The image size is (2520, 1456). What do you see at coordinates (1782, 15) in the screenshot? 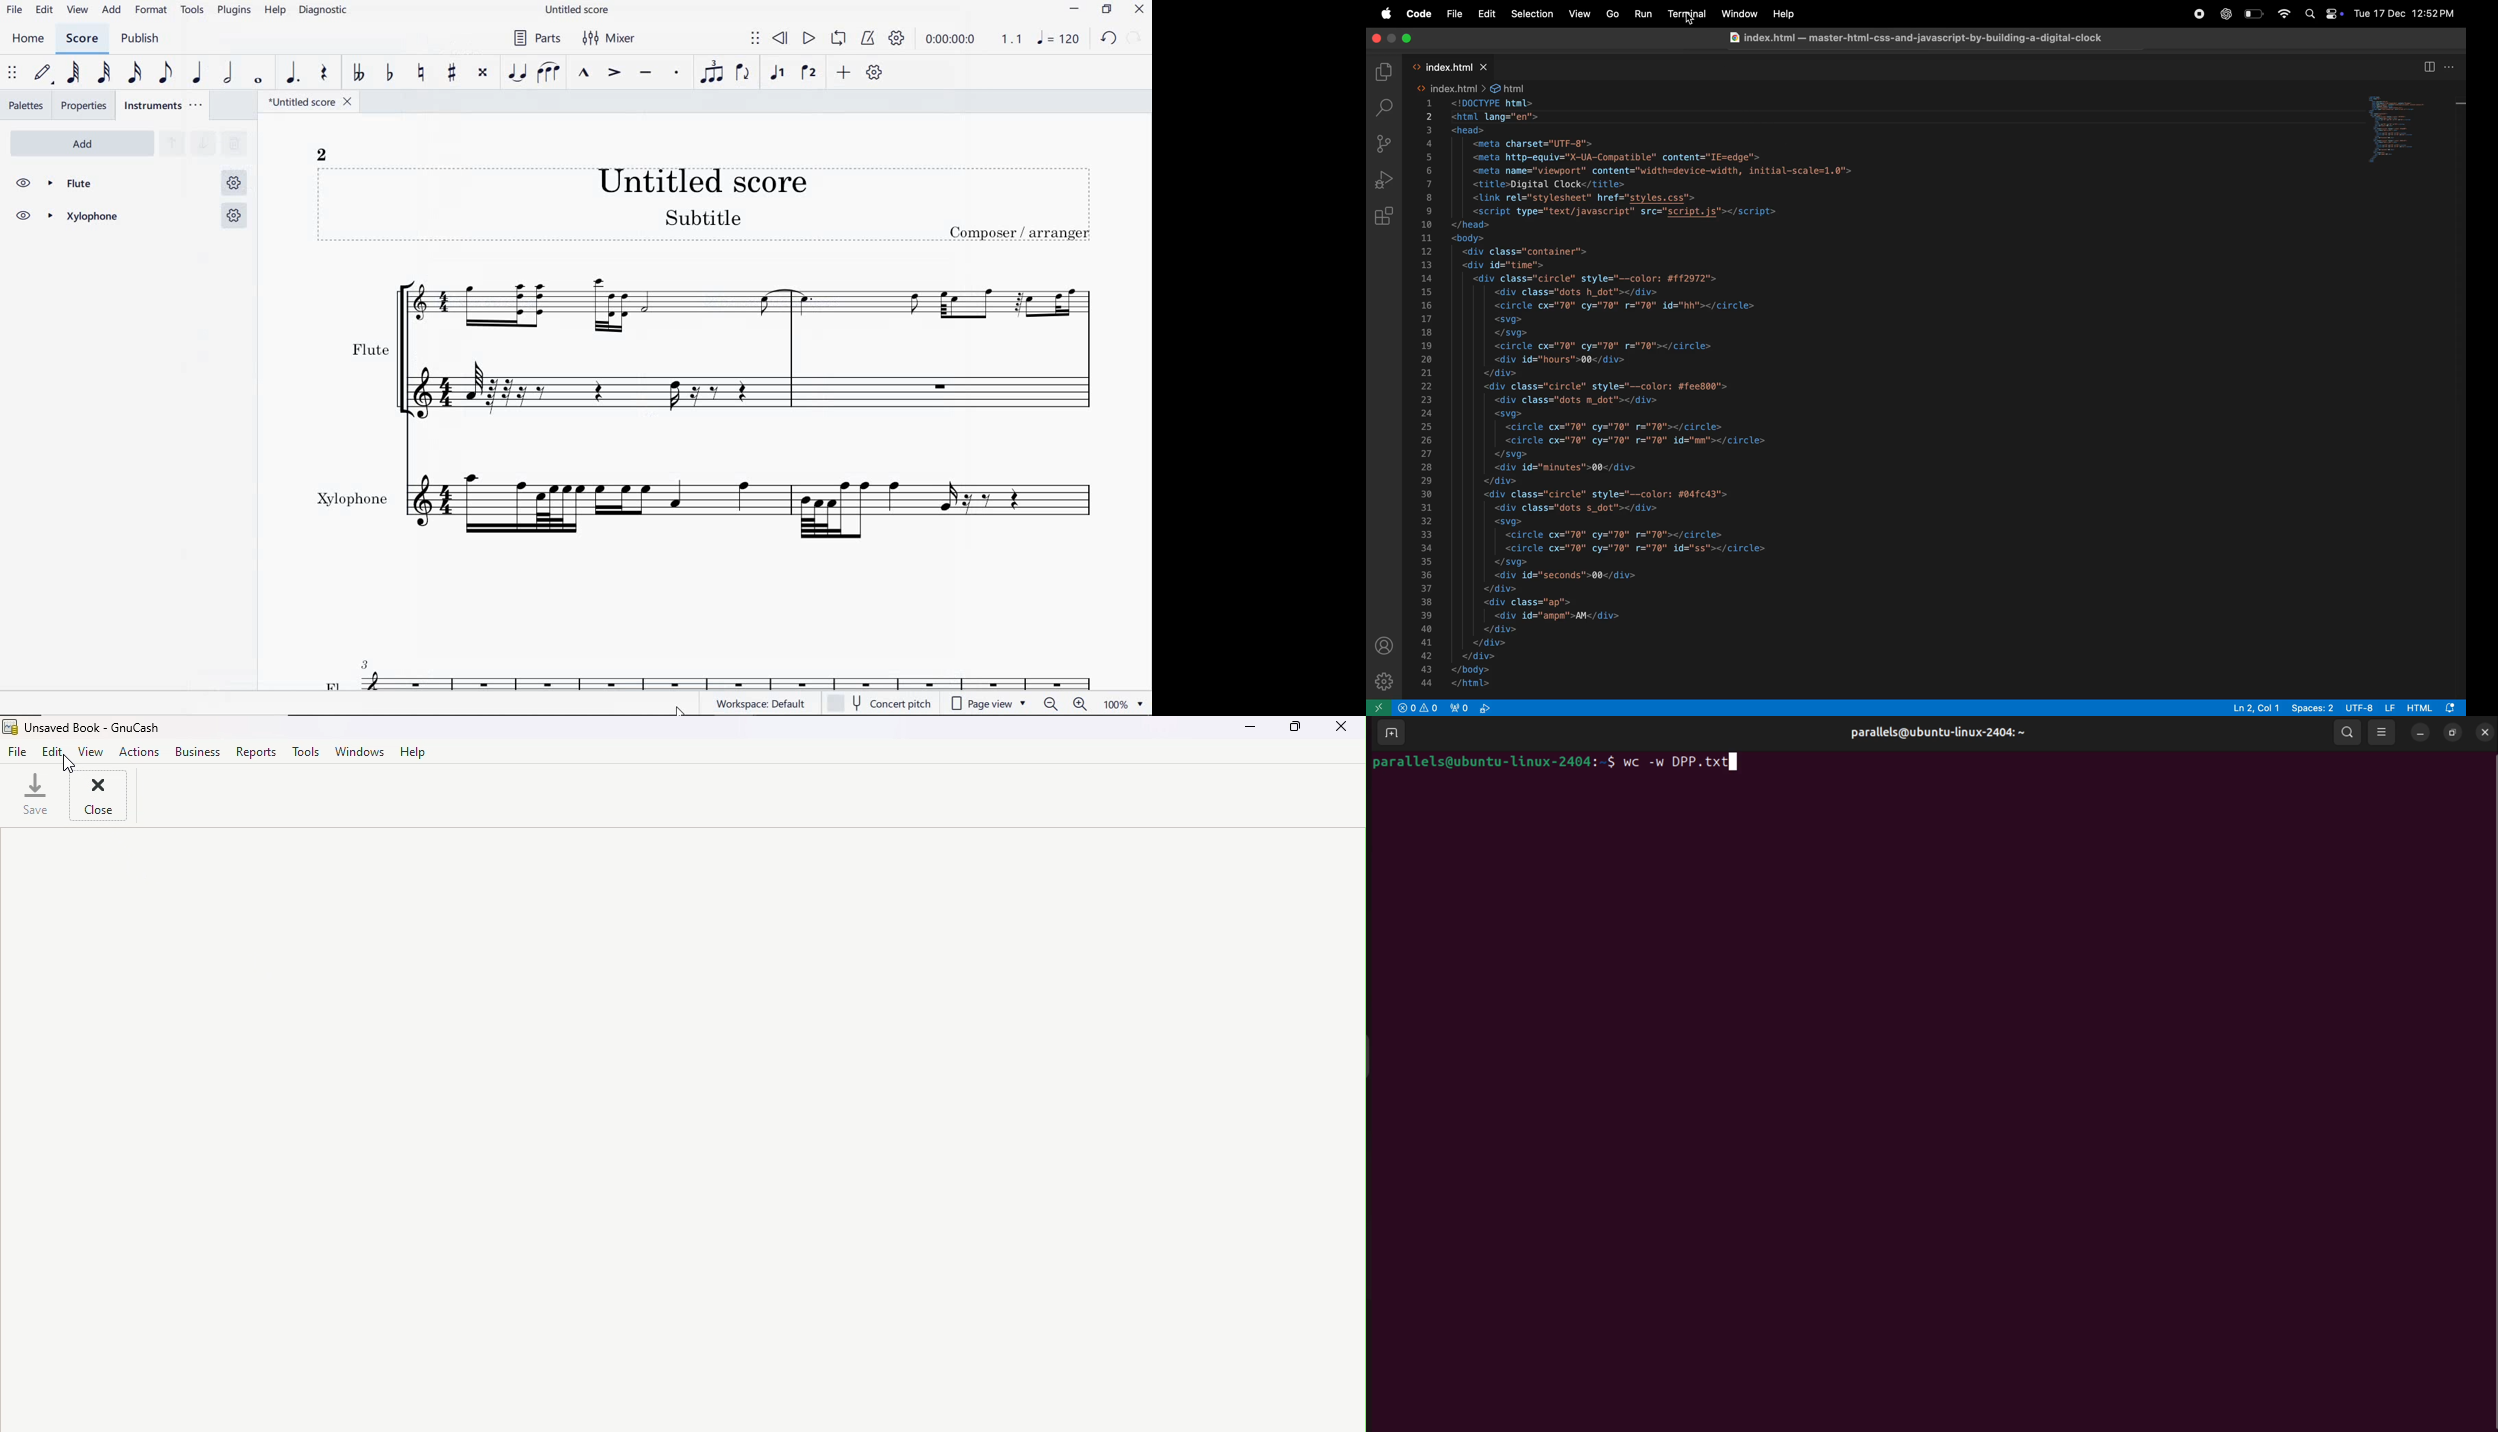
I see `help` at bounding box center [1782, 15].